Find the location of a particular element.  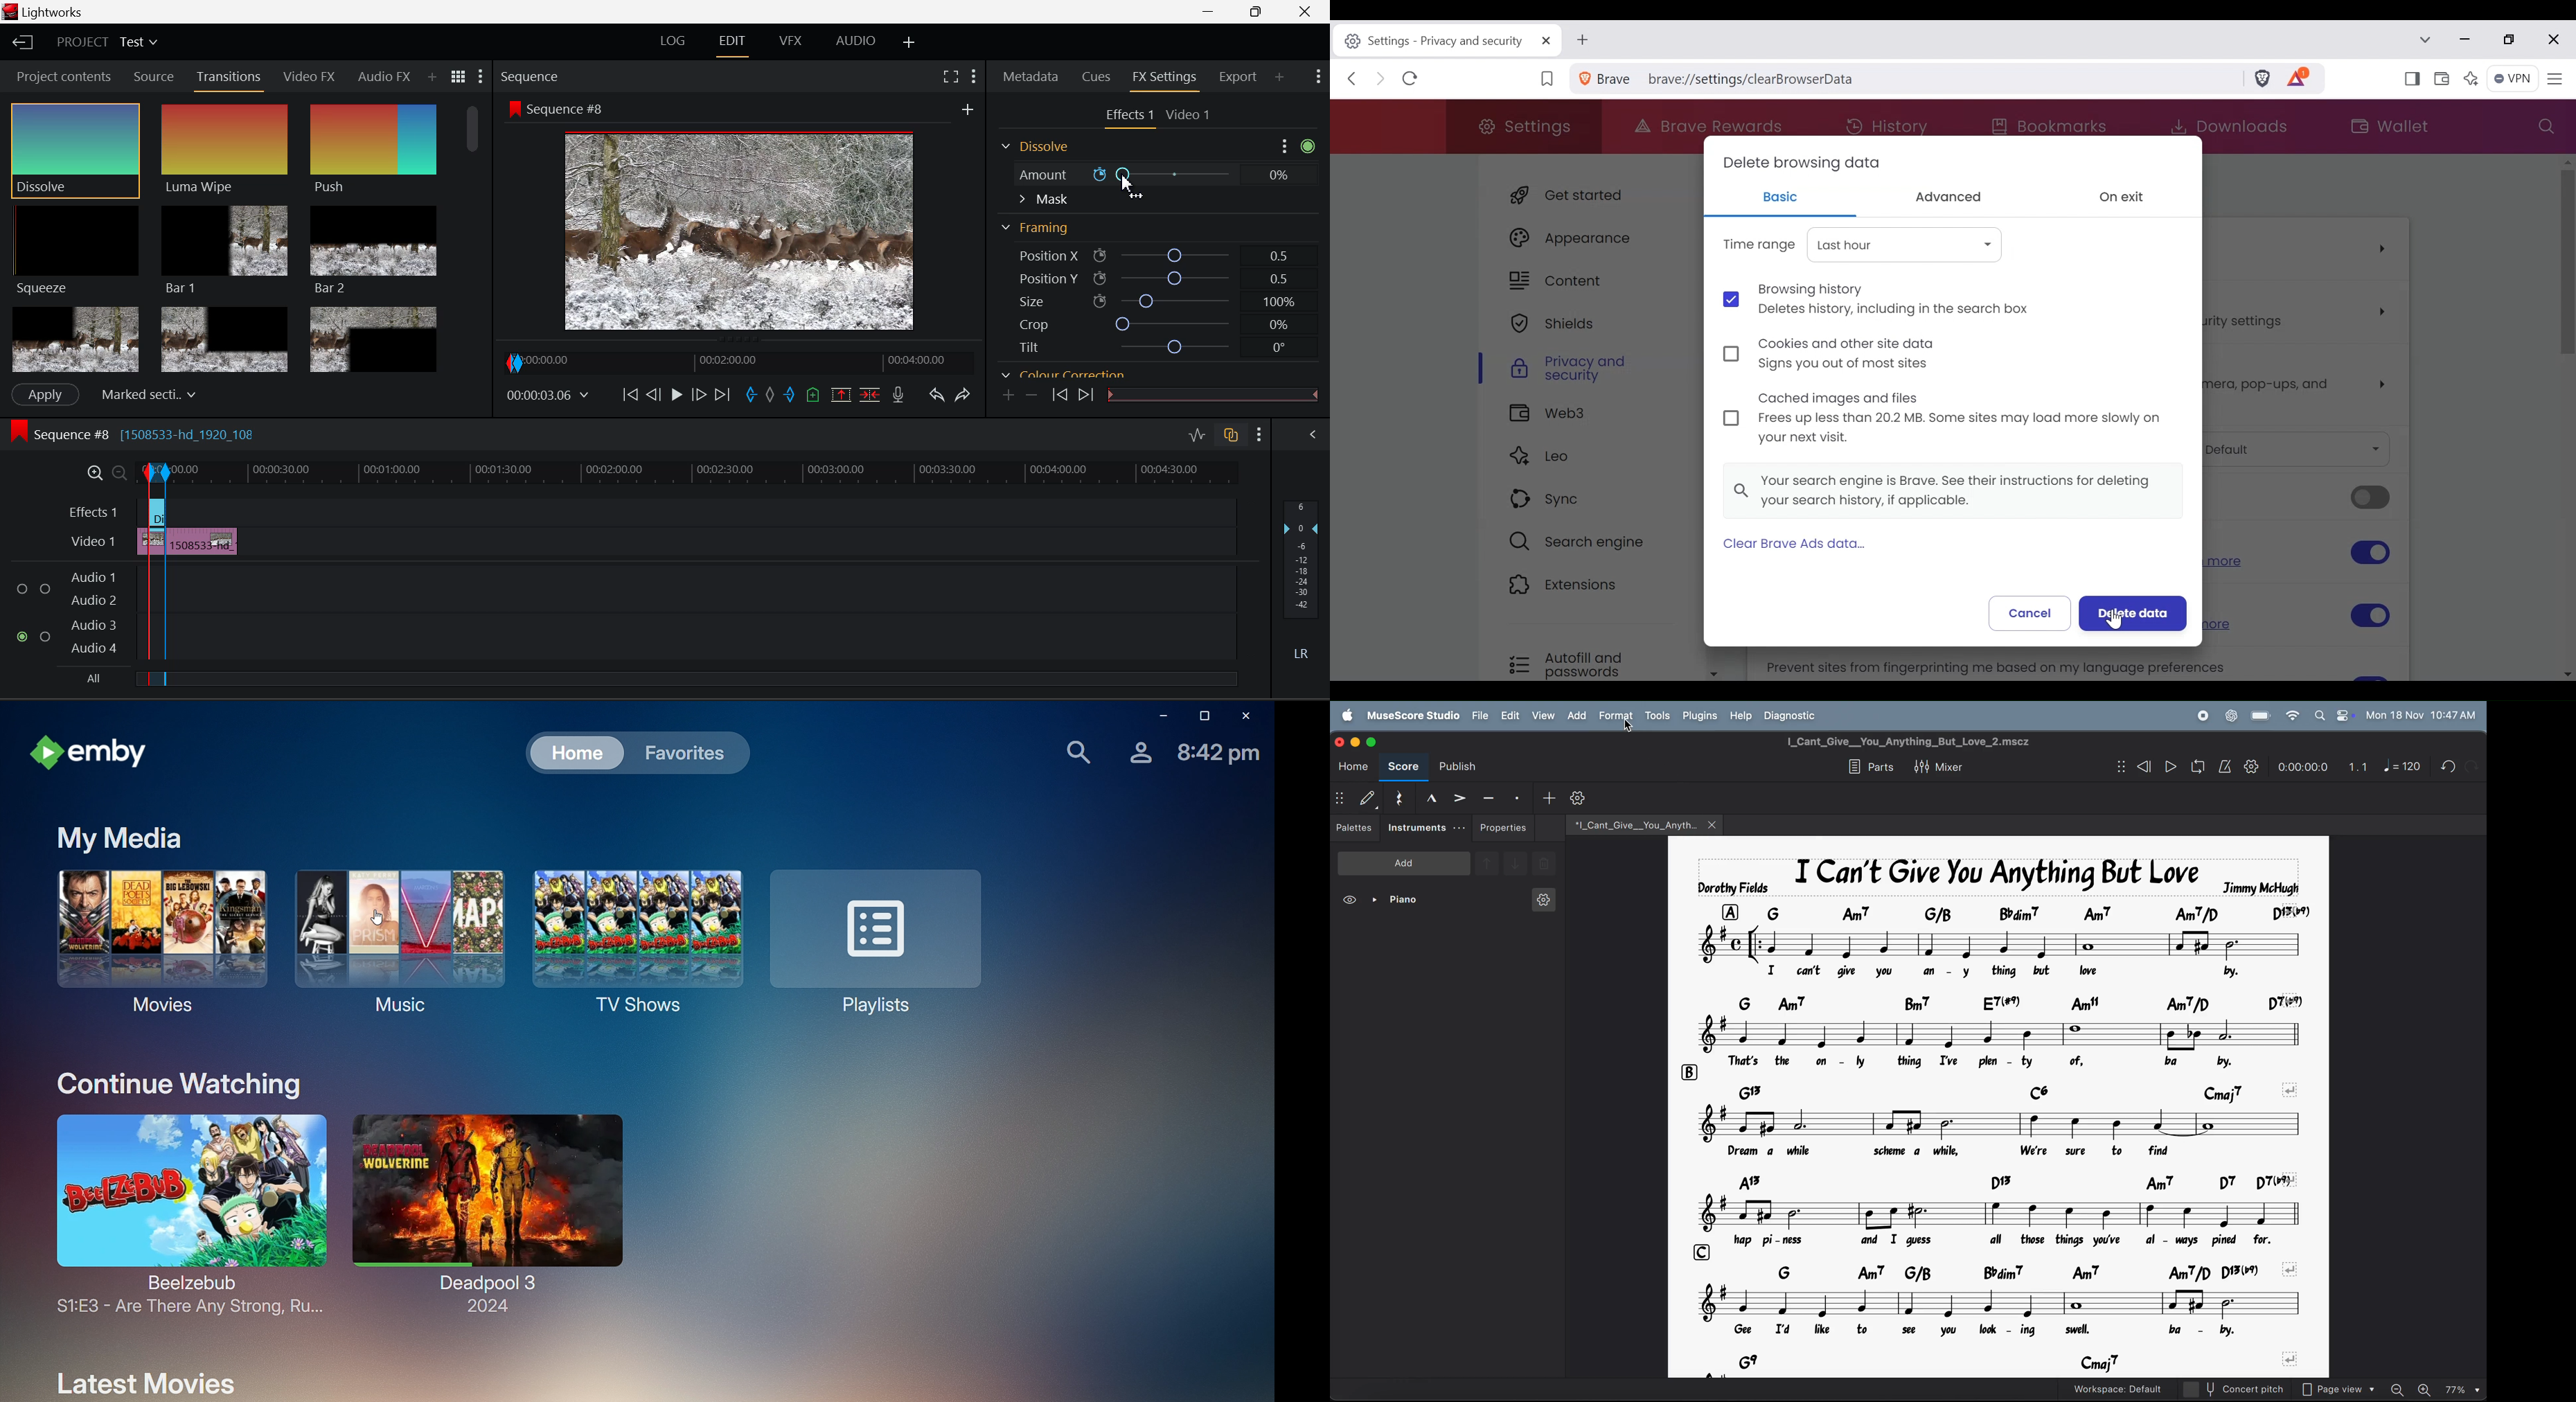

delete is located at coordinates (1544, 865).